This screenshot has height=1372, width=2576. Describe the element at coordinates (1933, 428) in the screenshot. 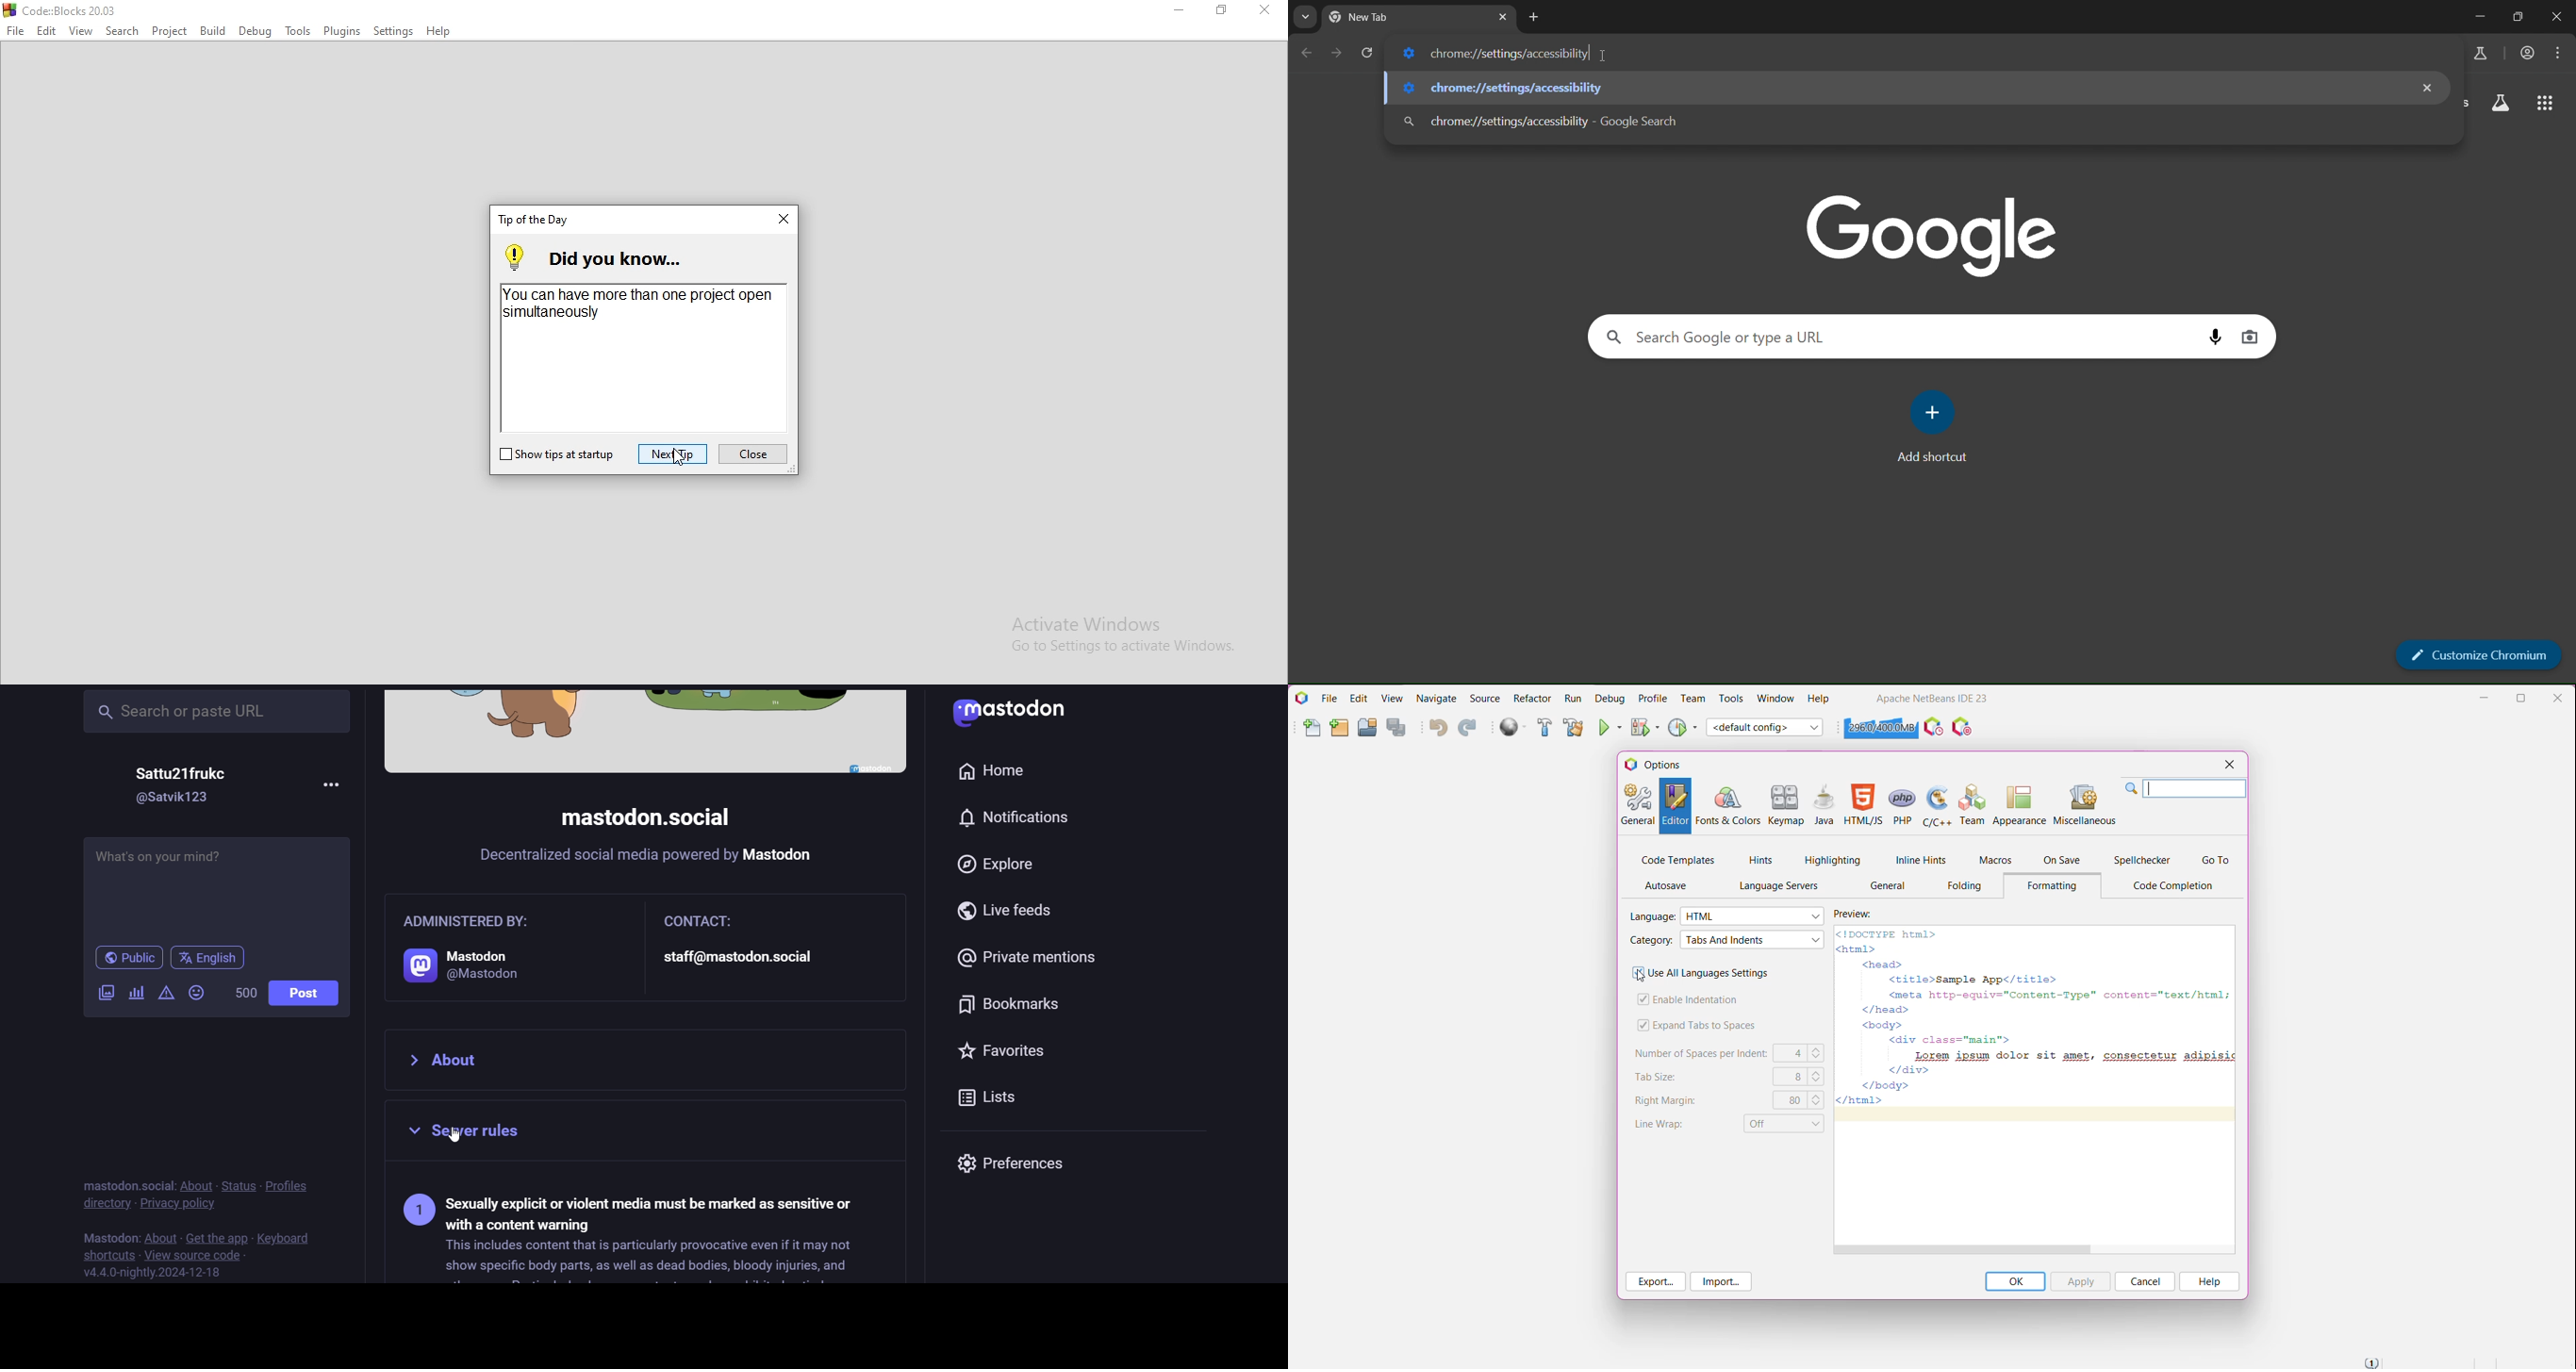

I see `add shortcut` at that location.